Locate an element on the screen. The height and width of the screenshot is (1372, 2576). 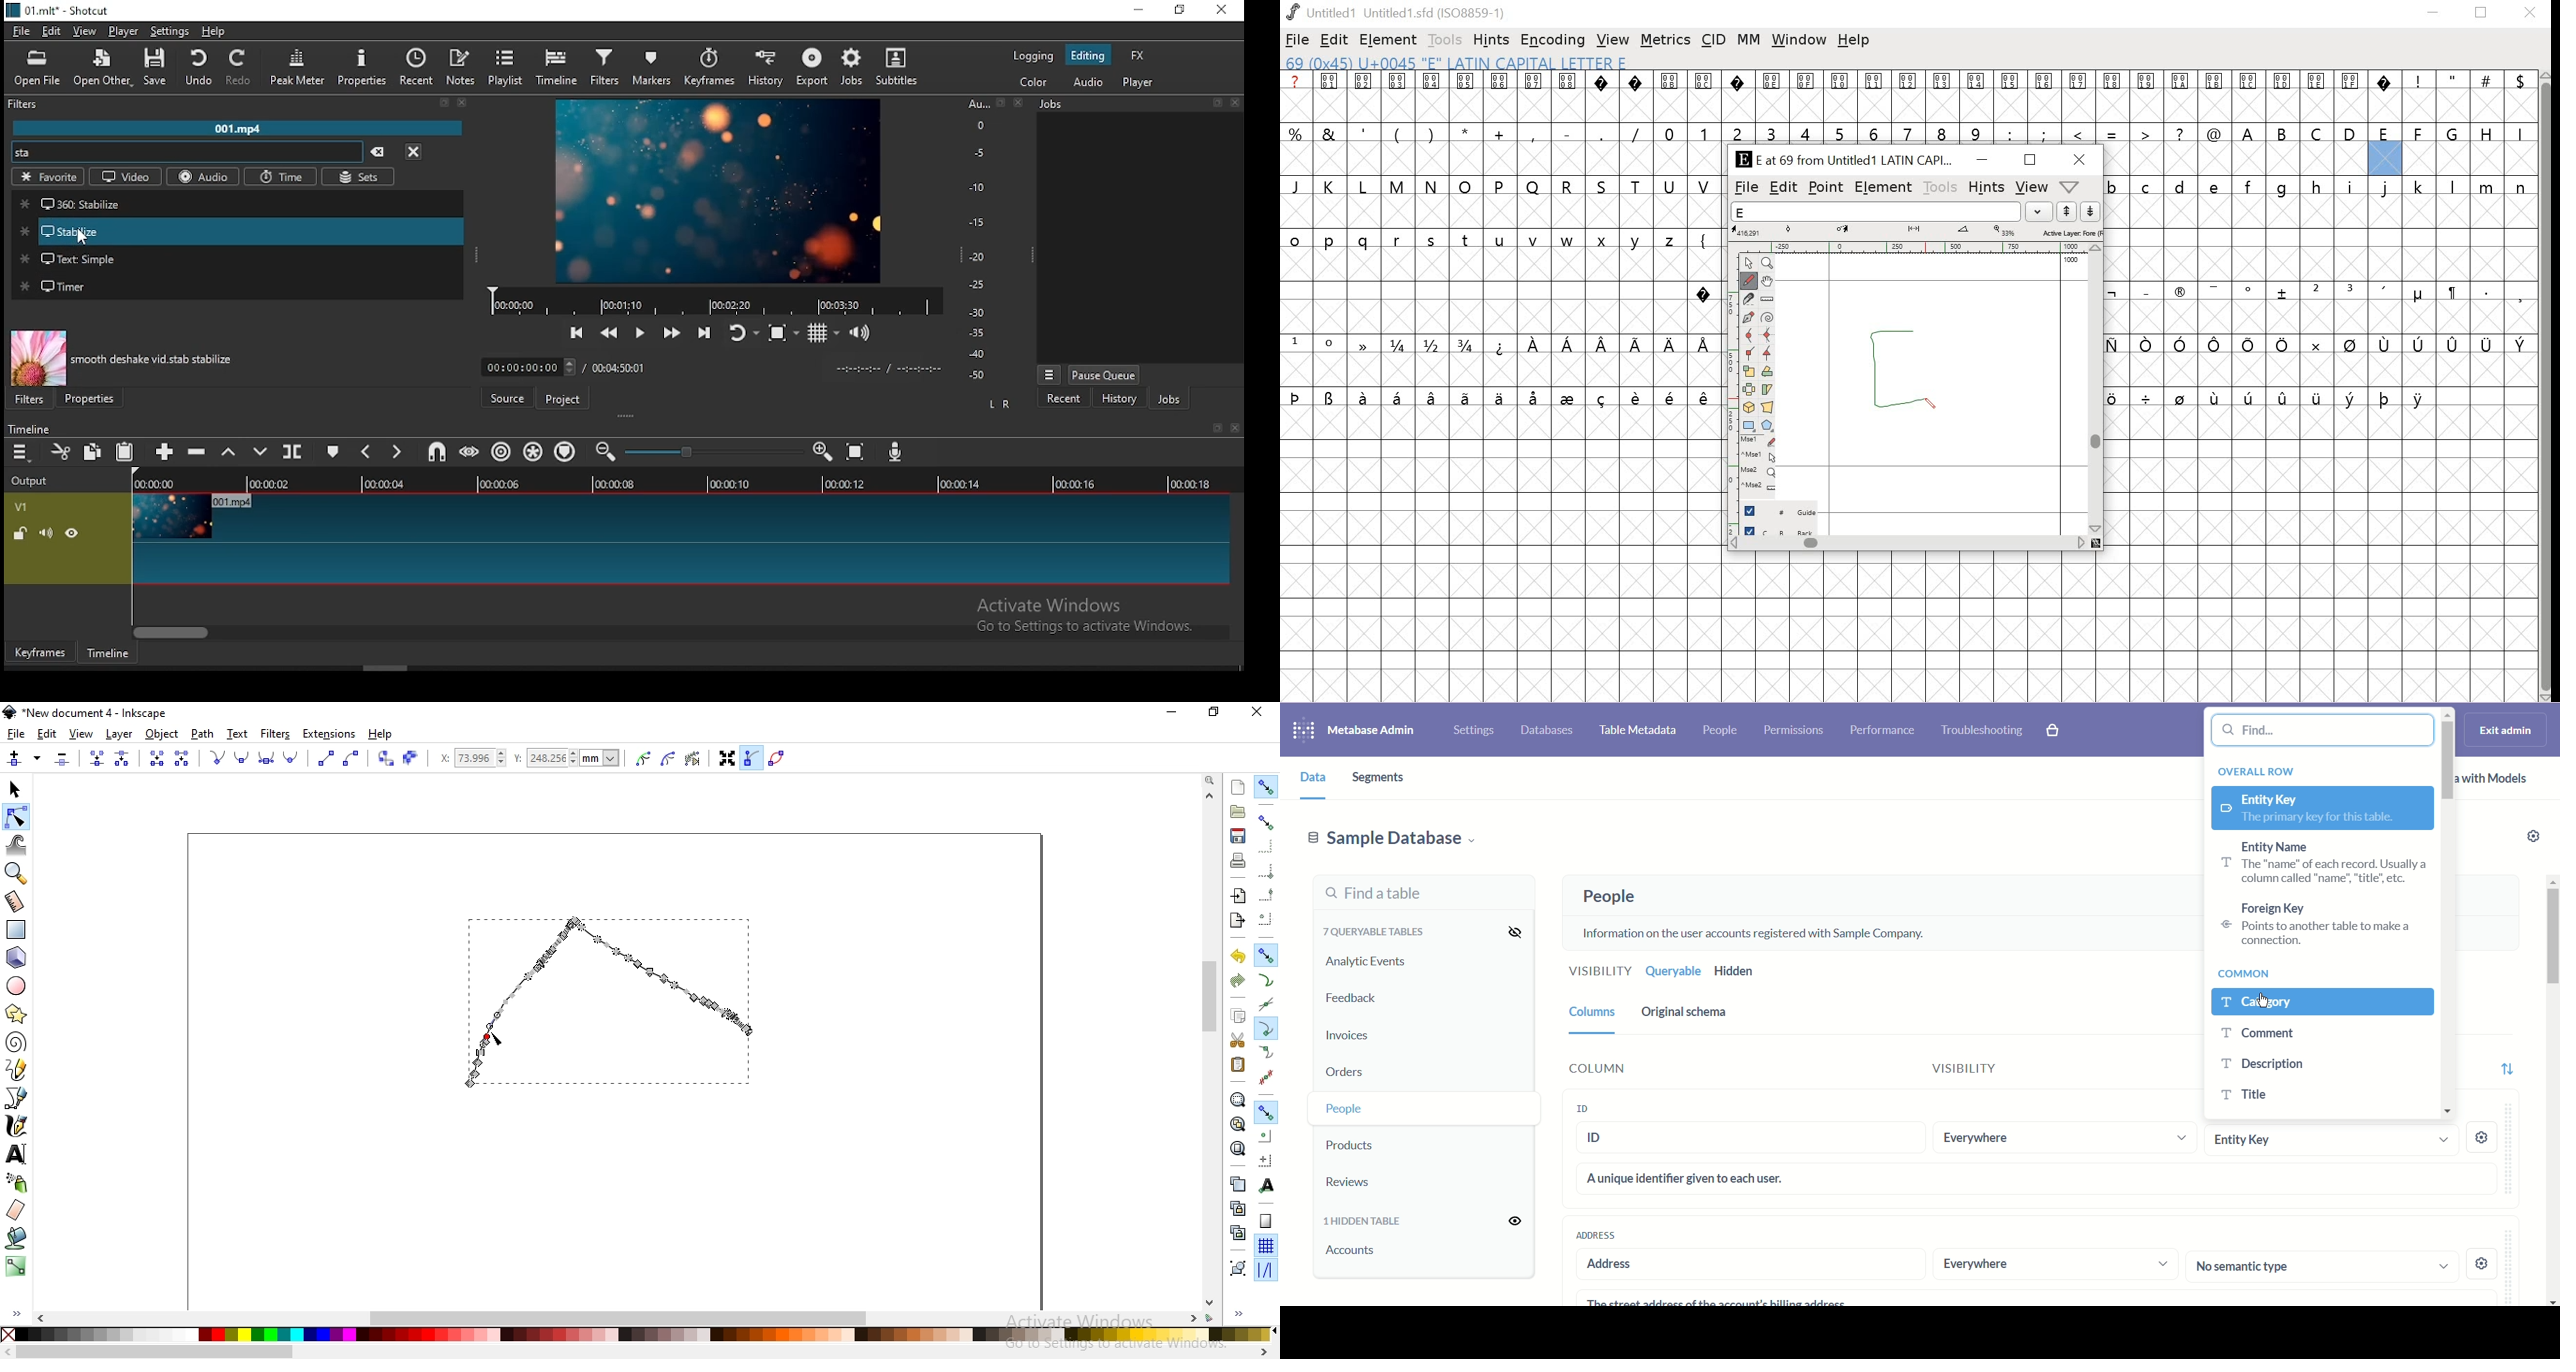
PEN is located at coordinates (1931, 402).